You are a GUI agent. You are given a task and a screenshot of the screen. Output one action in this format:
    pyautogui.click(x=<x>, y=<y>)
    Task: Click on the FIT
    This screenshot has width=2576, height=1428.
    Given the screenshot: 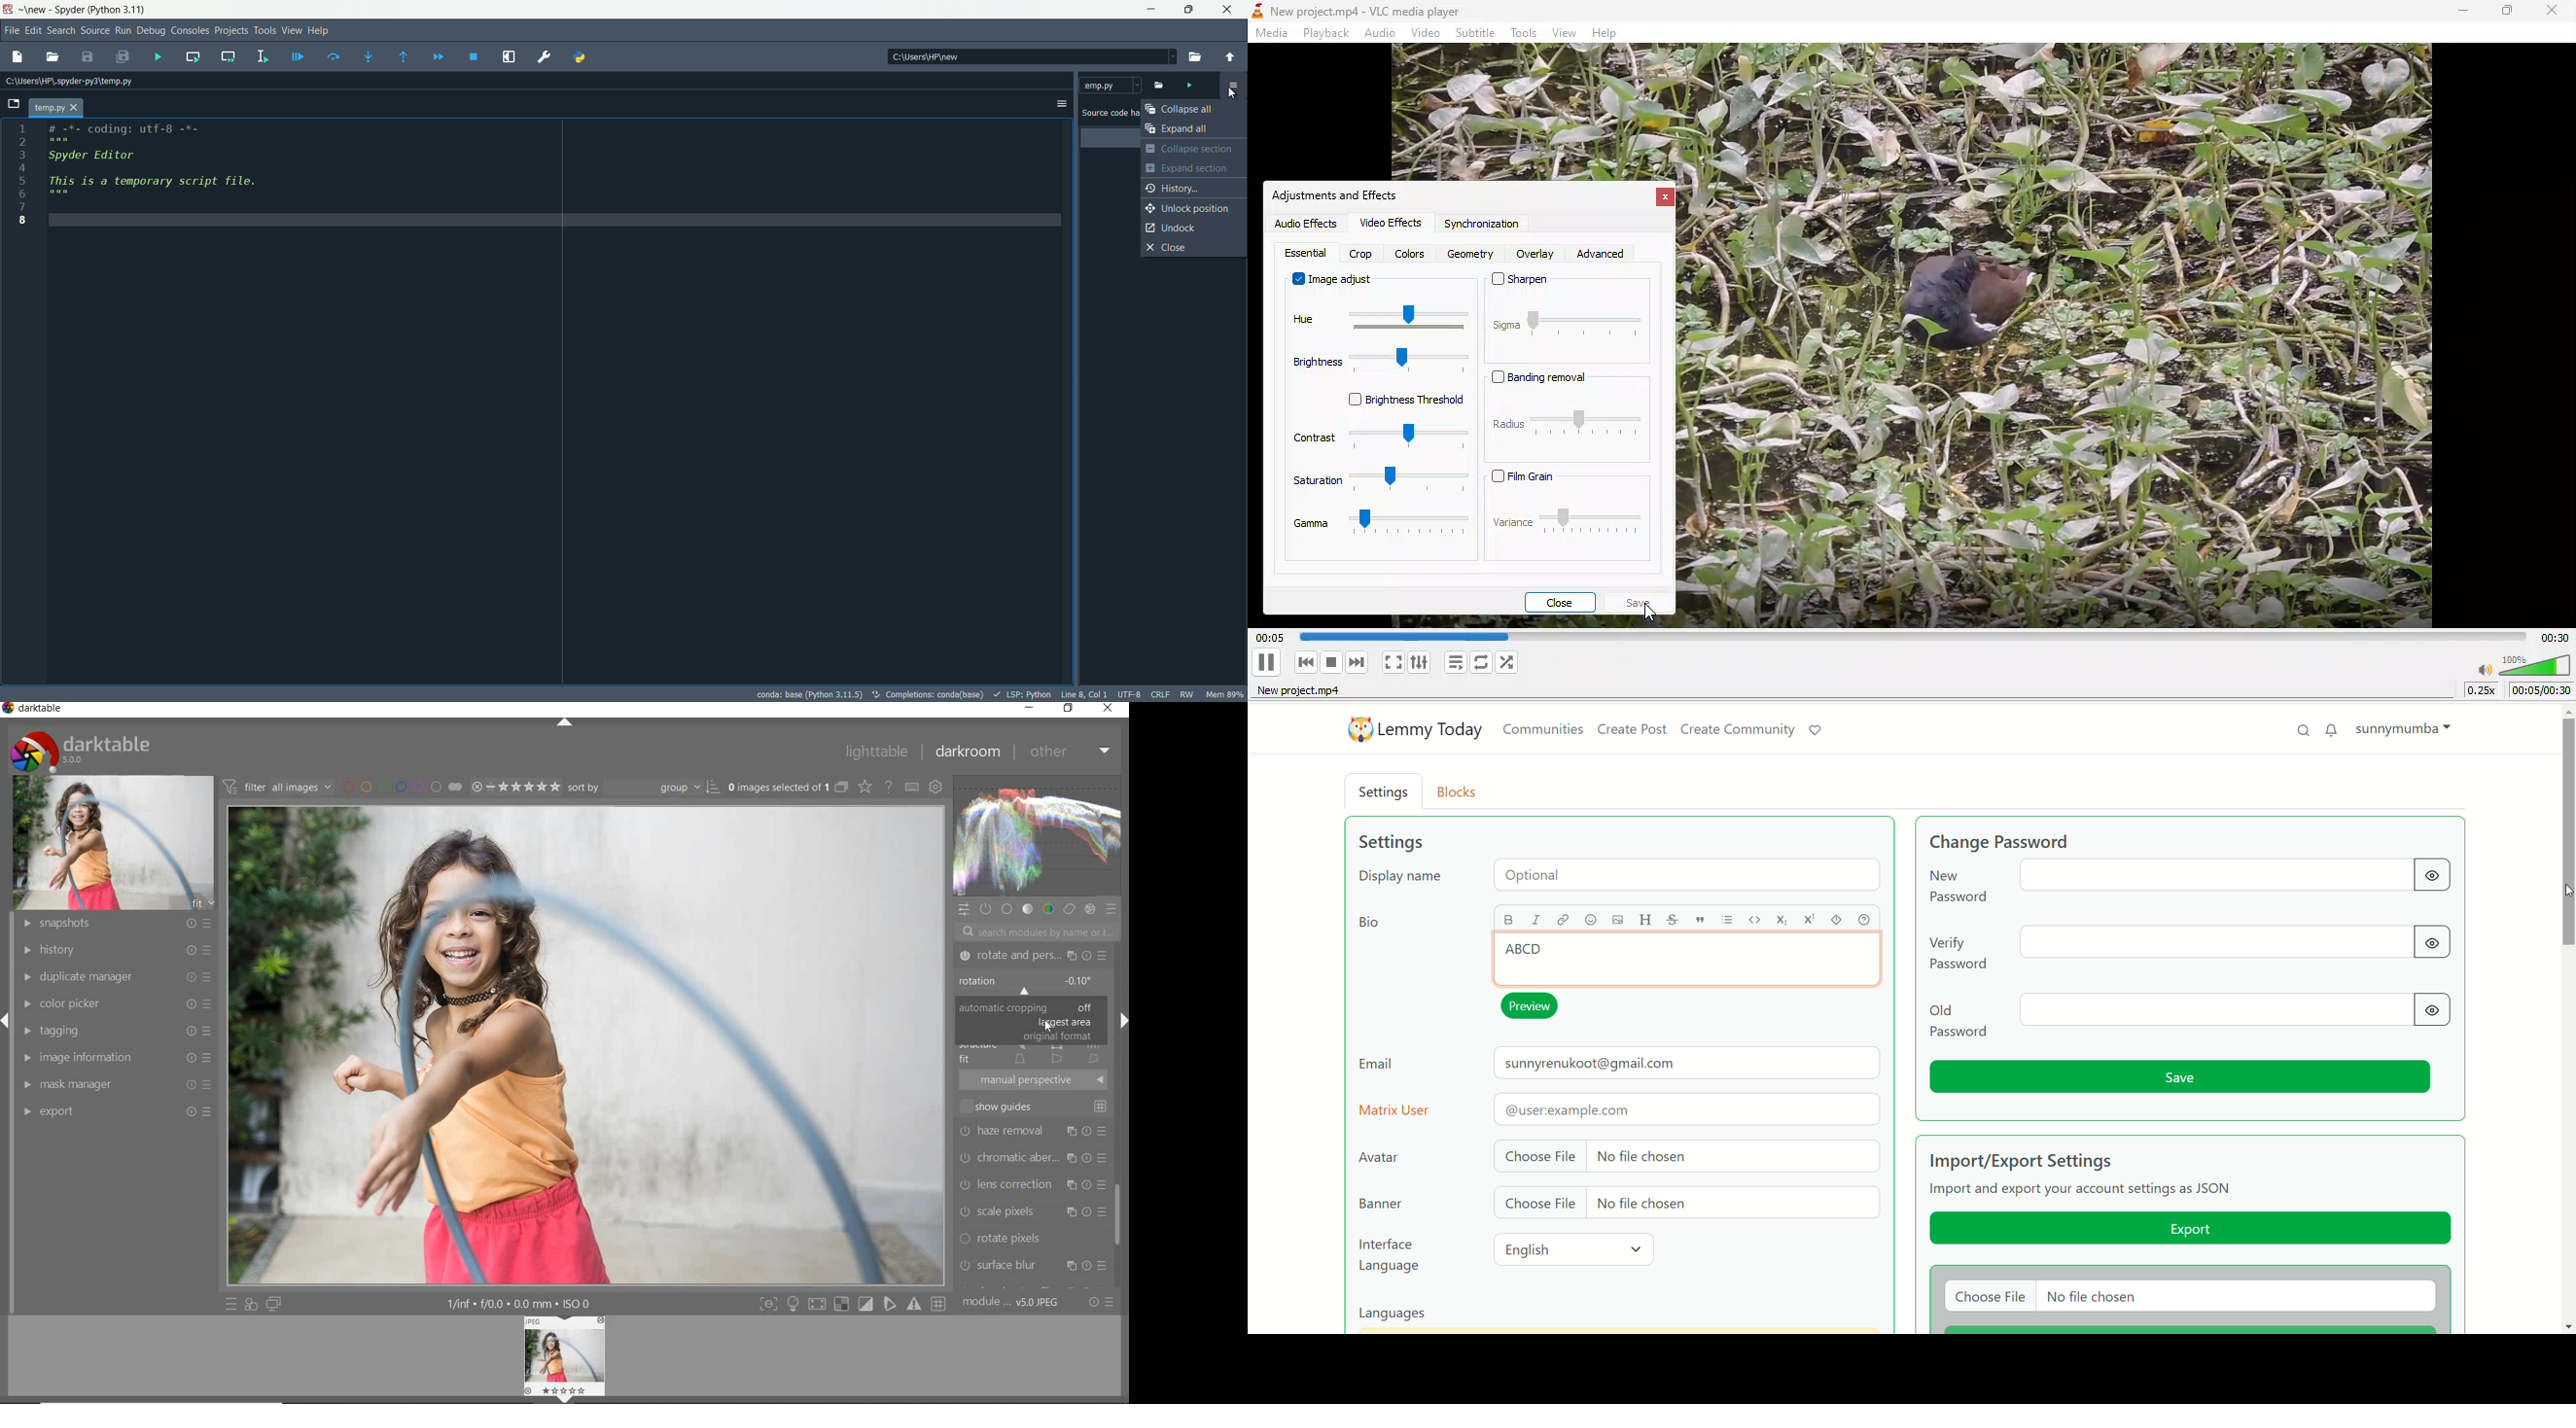 What is the action you would take?
    pyautogui.click(x=1032, y=1058)
    